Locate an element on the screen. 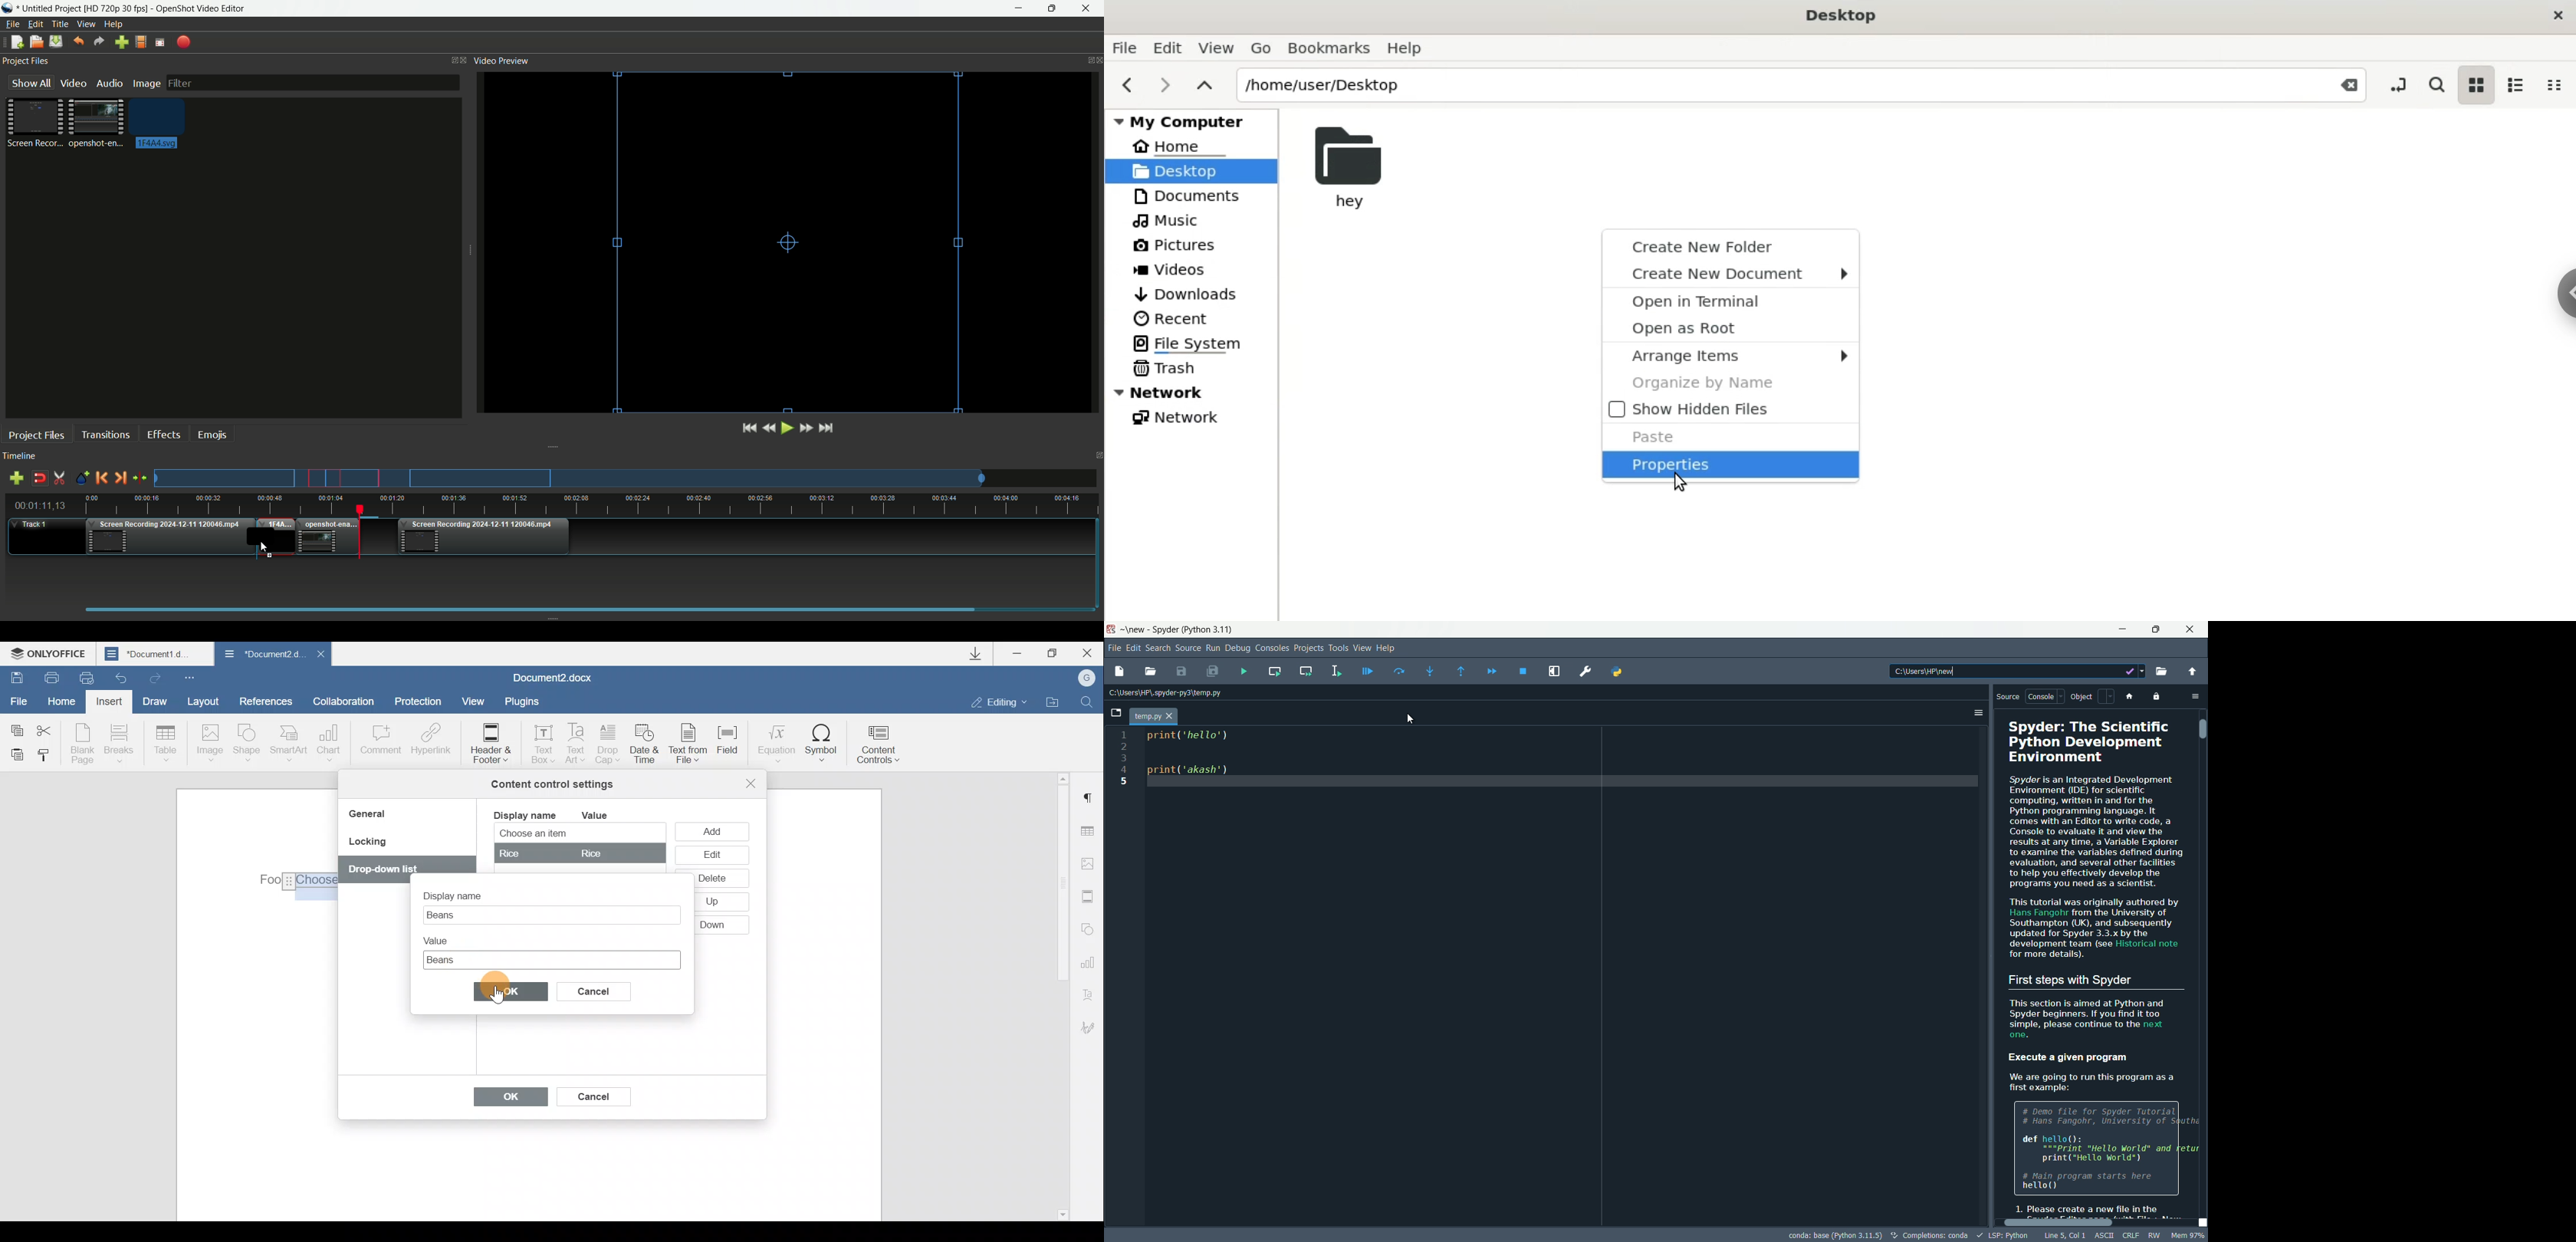  Video is located at coordinates (72, 83).